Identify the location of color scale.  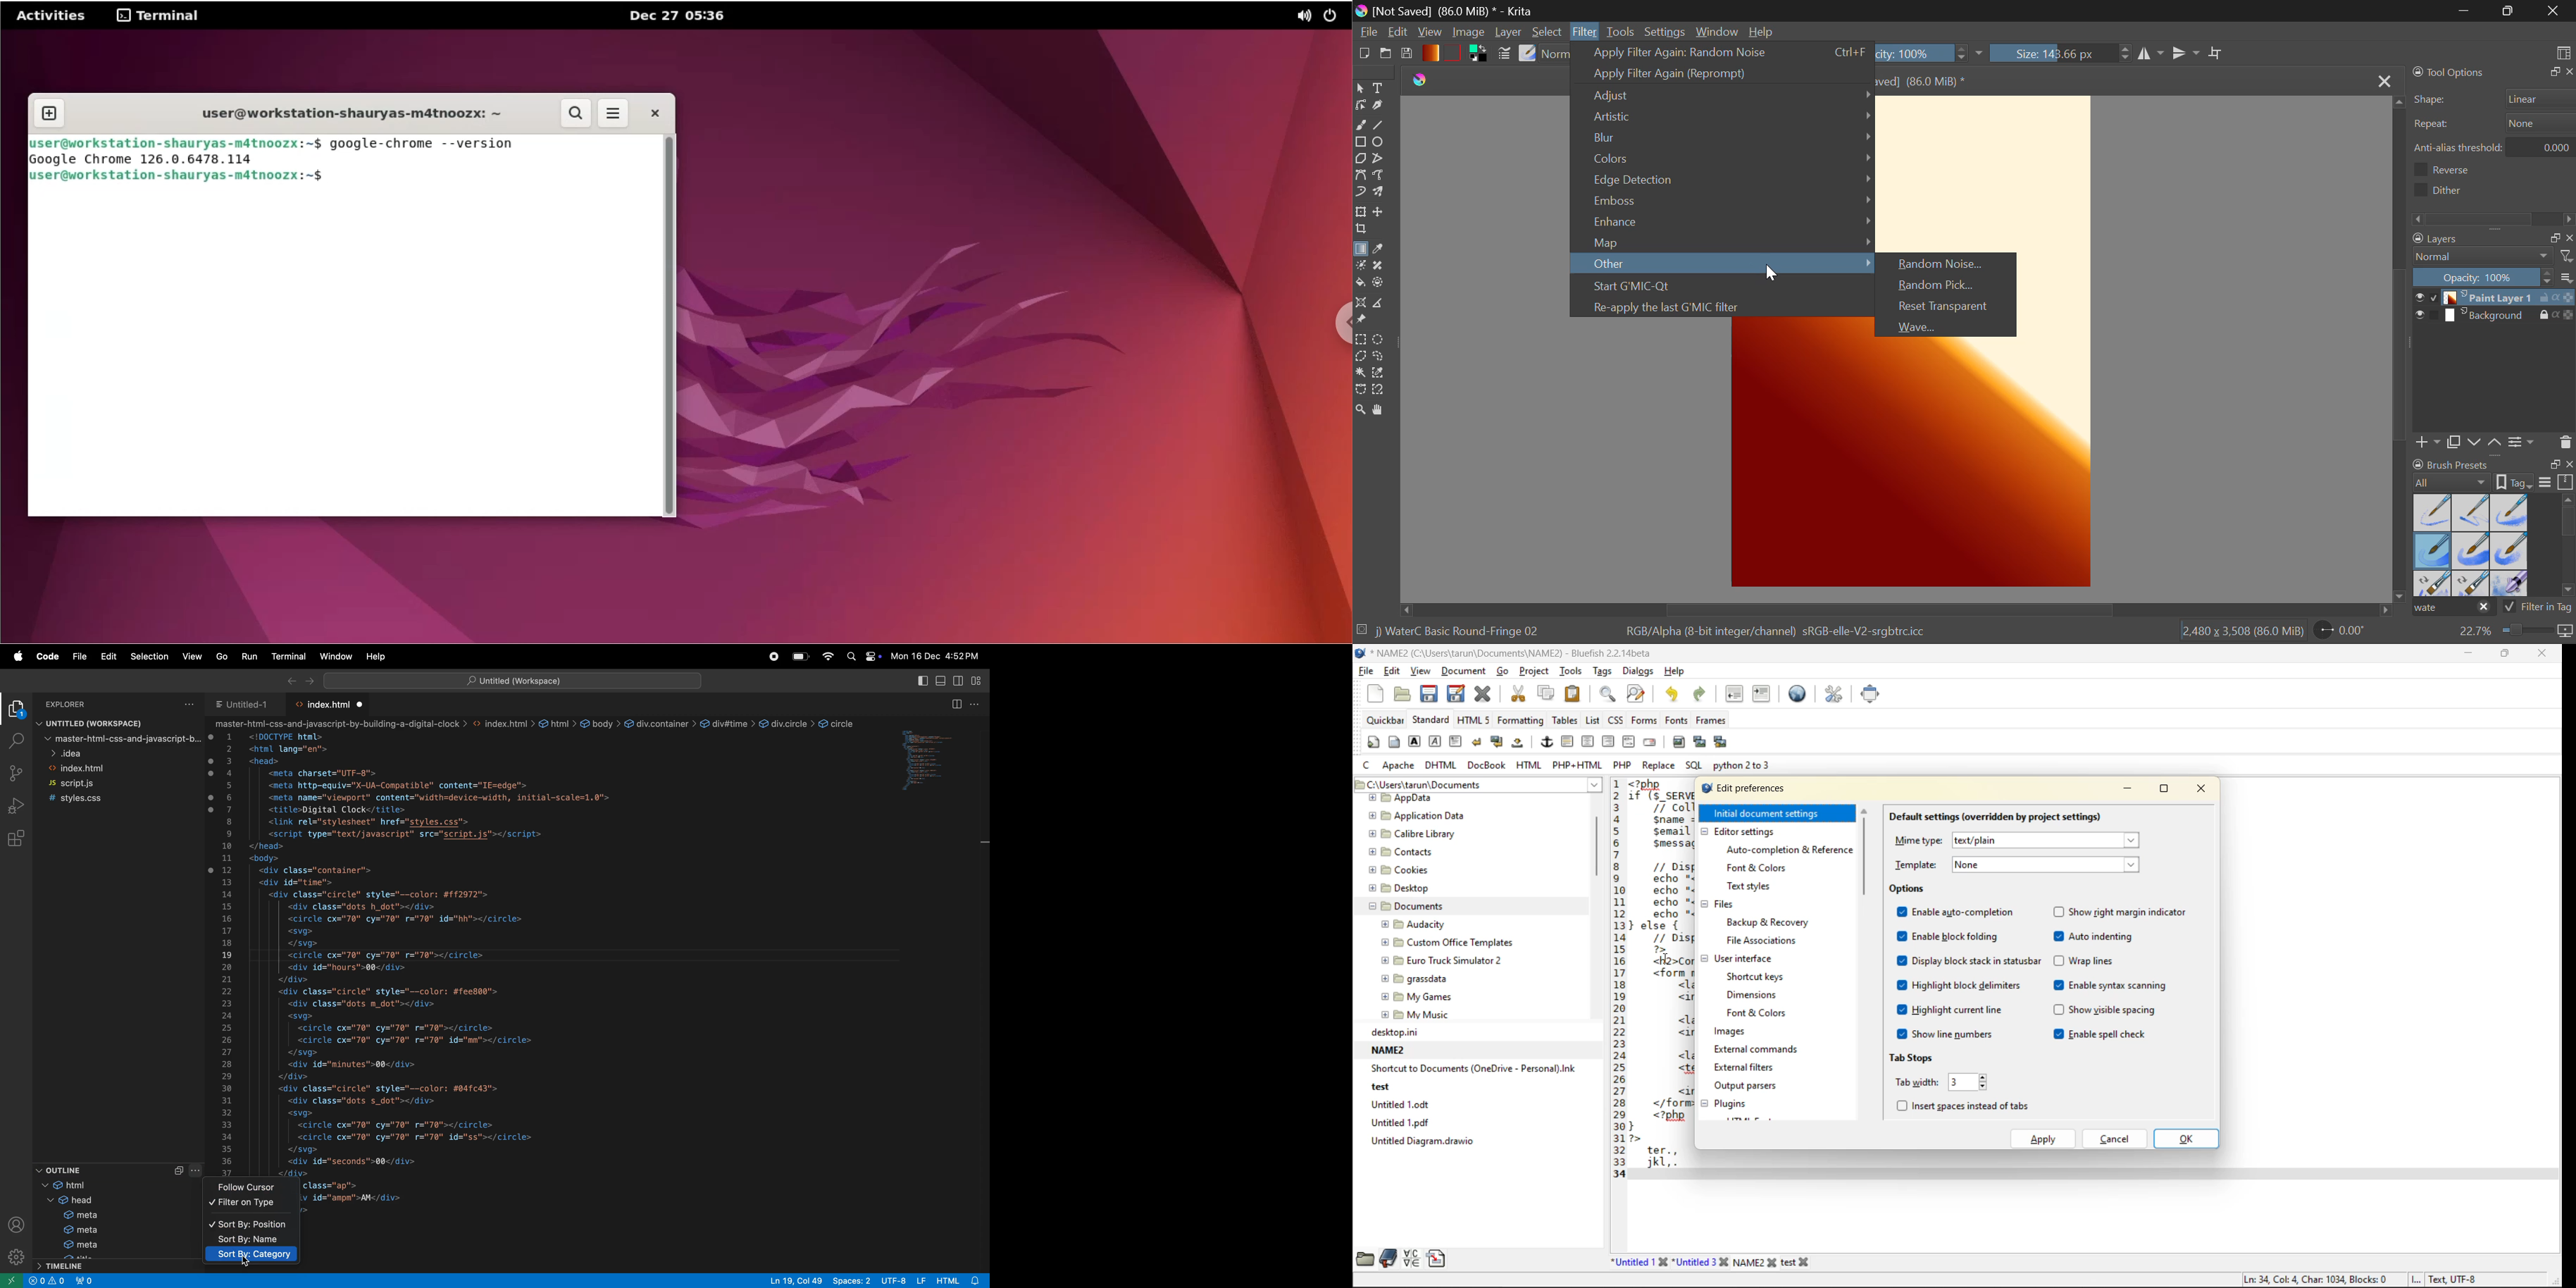
(2569, 298).